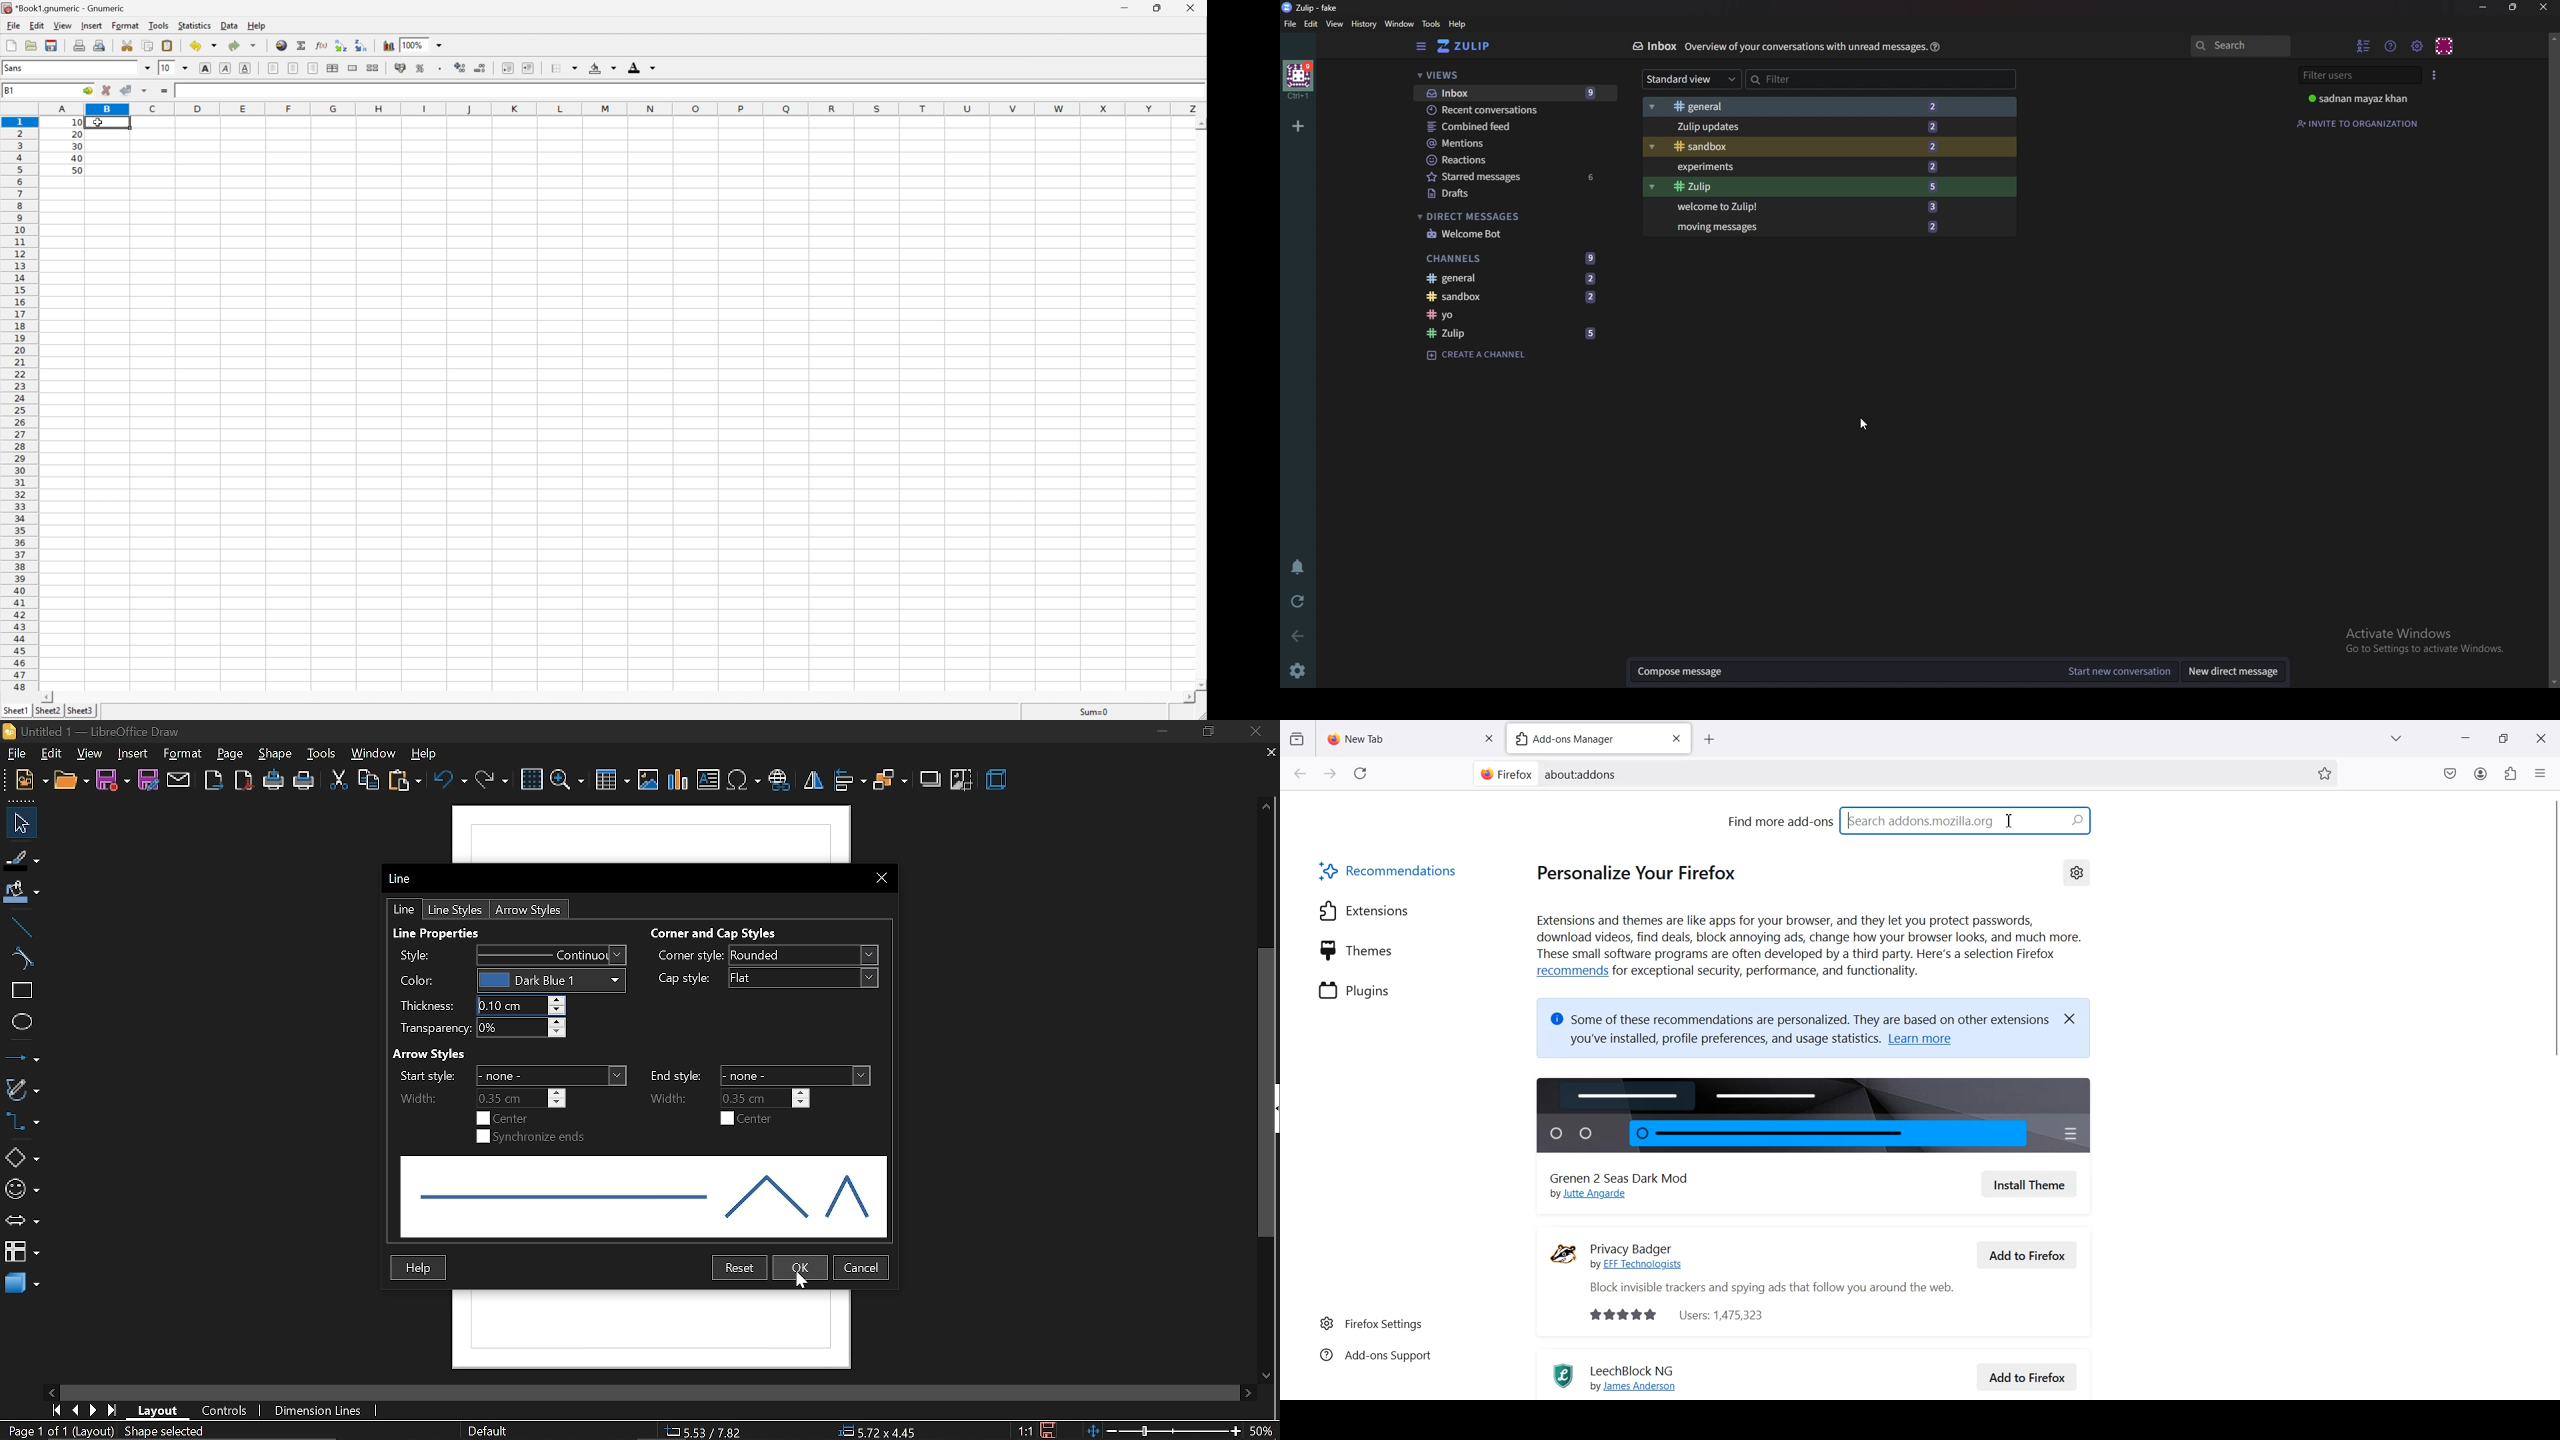  Describe the element at coordinates (1511, 235) in the screenshot. I see `Welcome bot` at that location.